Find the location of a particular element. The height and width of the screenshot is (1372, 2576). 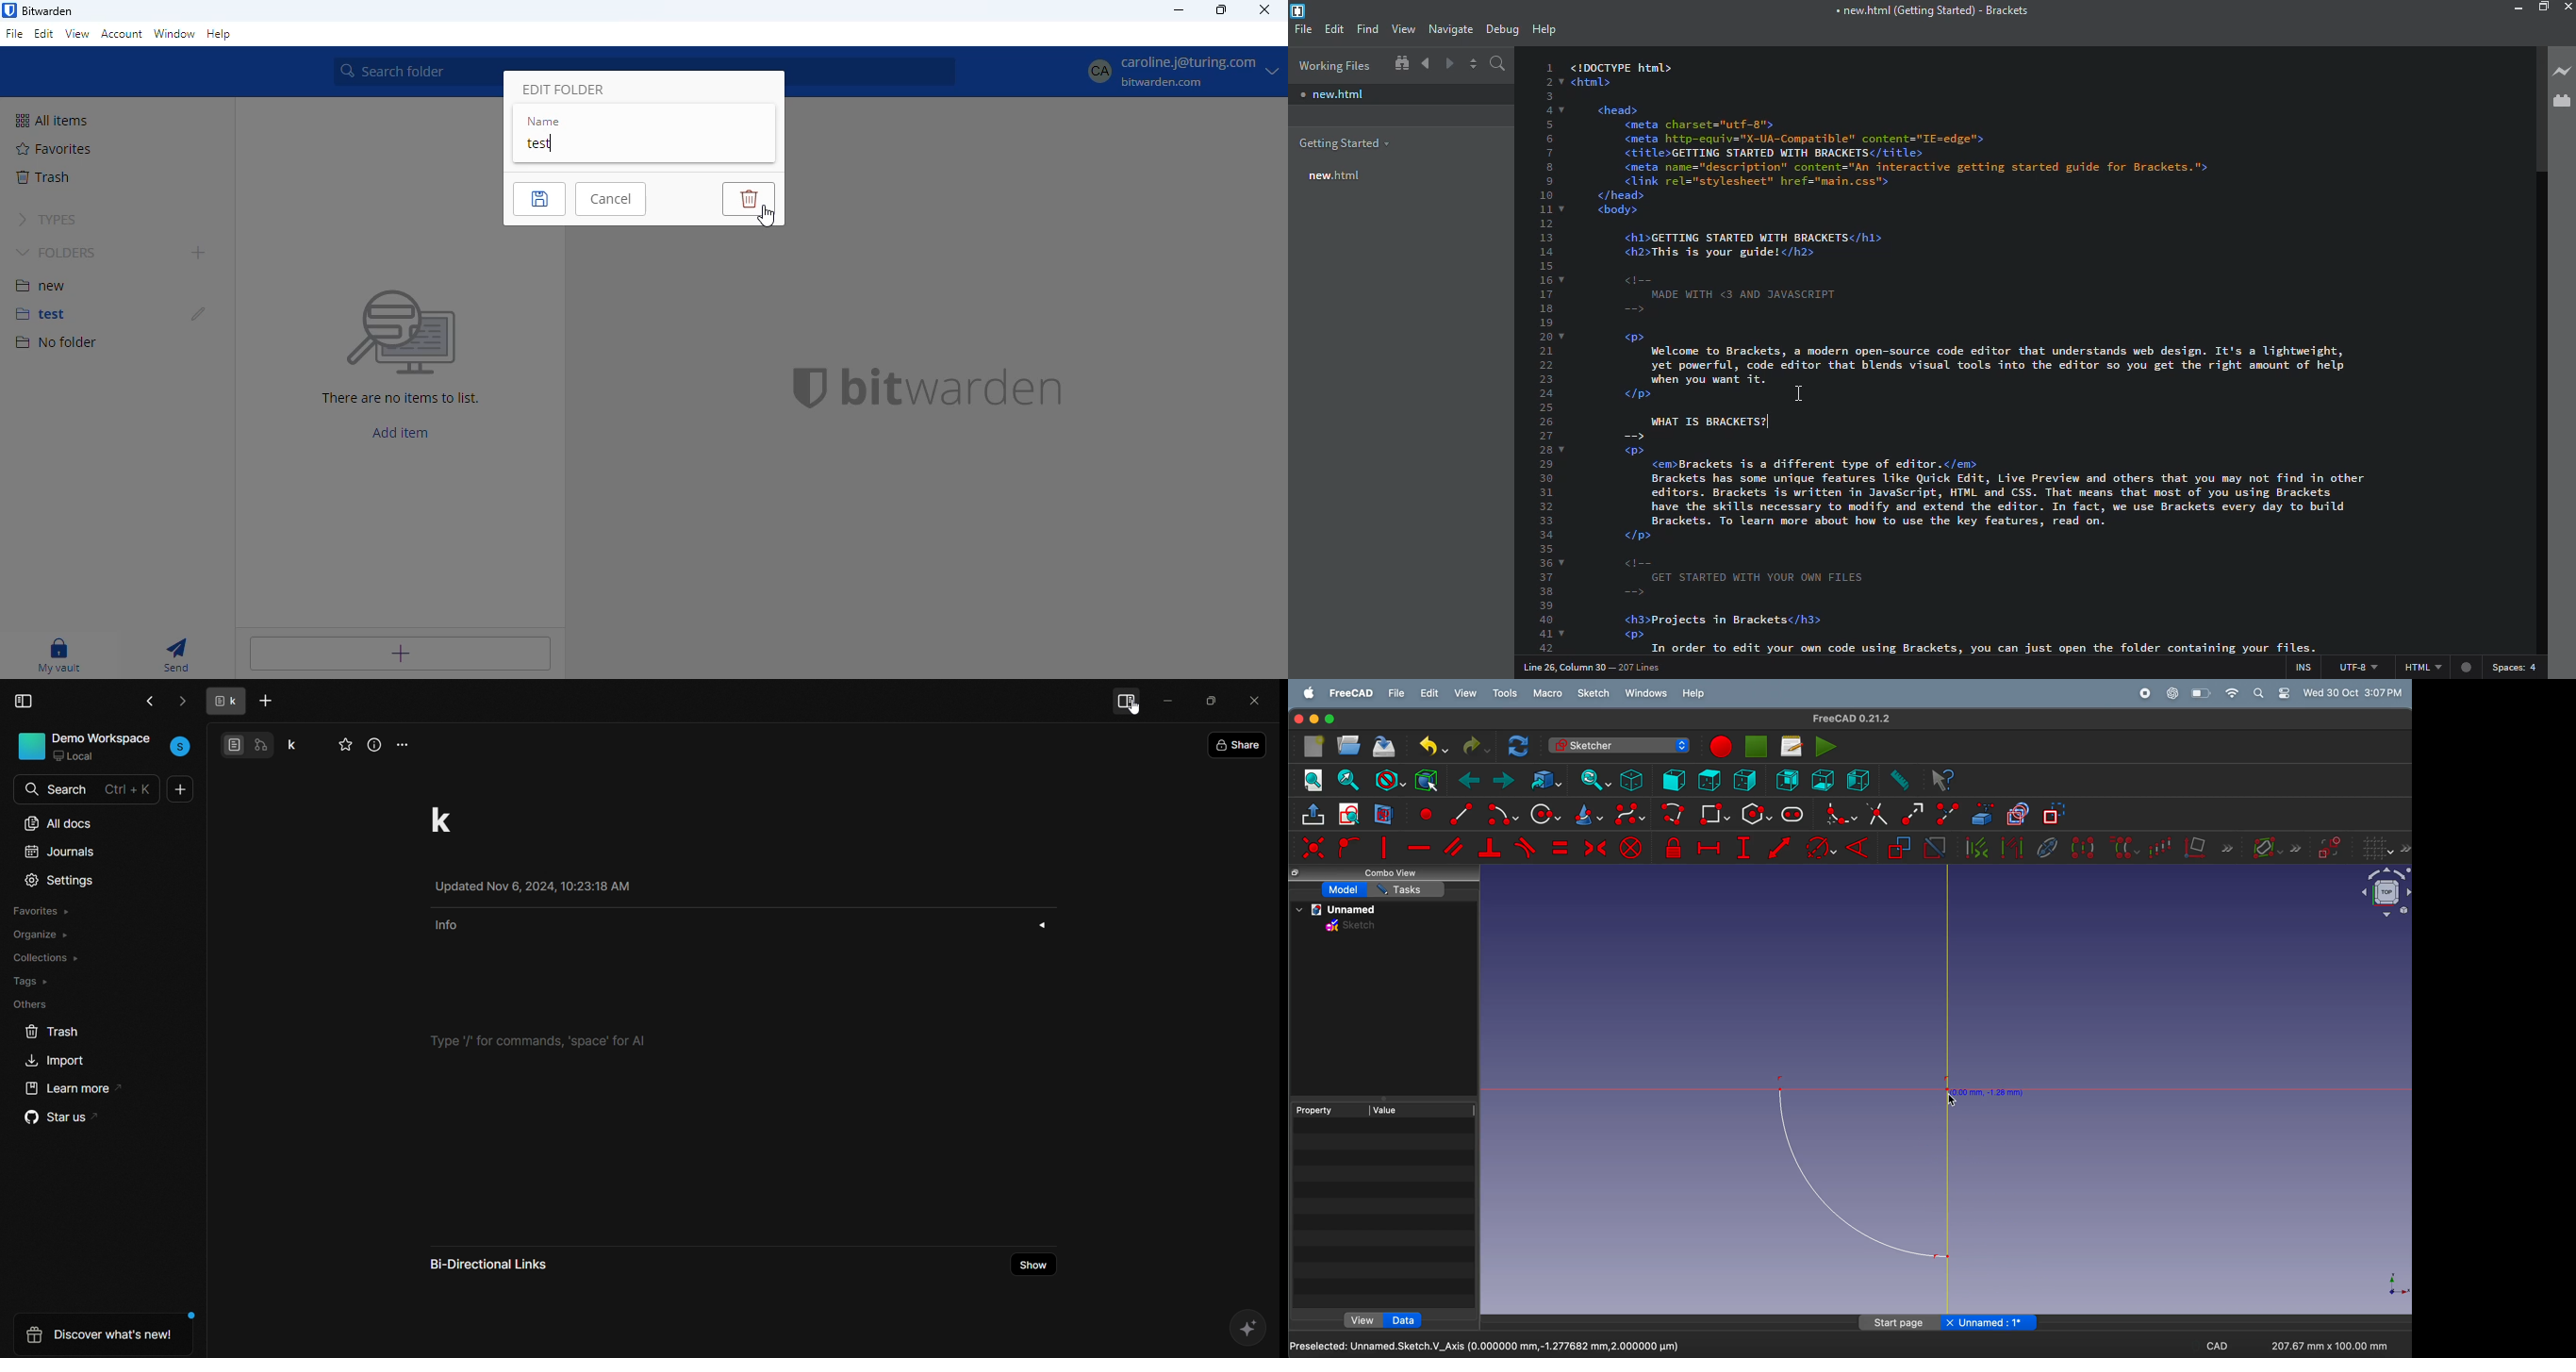

edit is located at coordinates (1334, 29).